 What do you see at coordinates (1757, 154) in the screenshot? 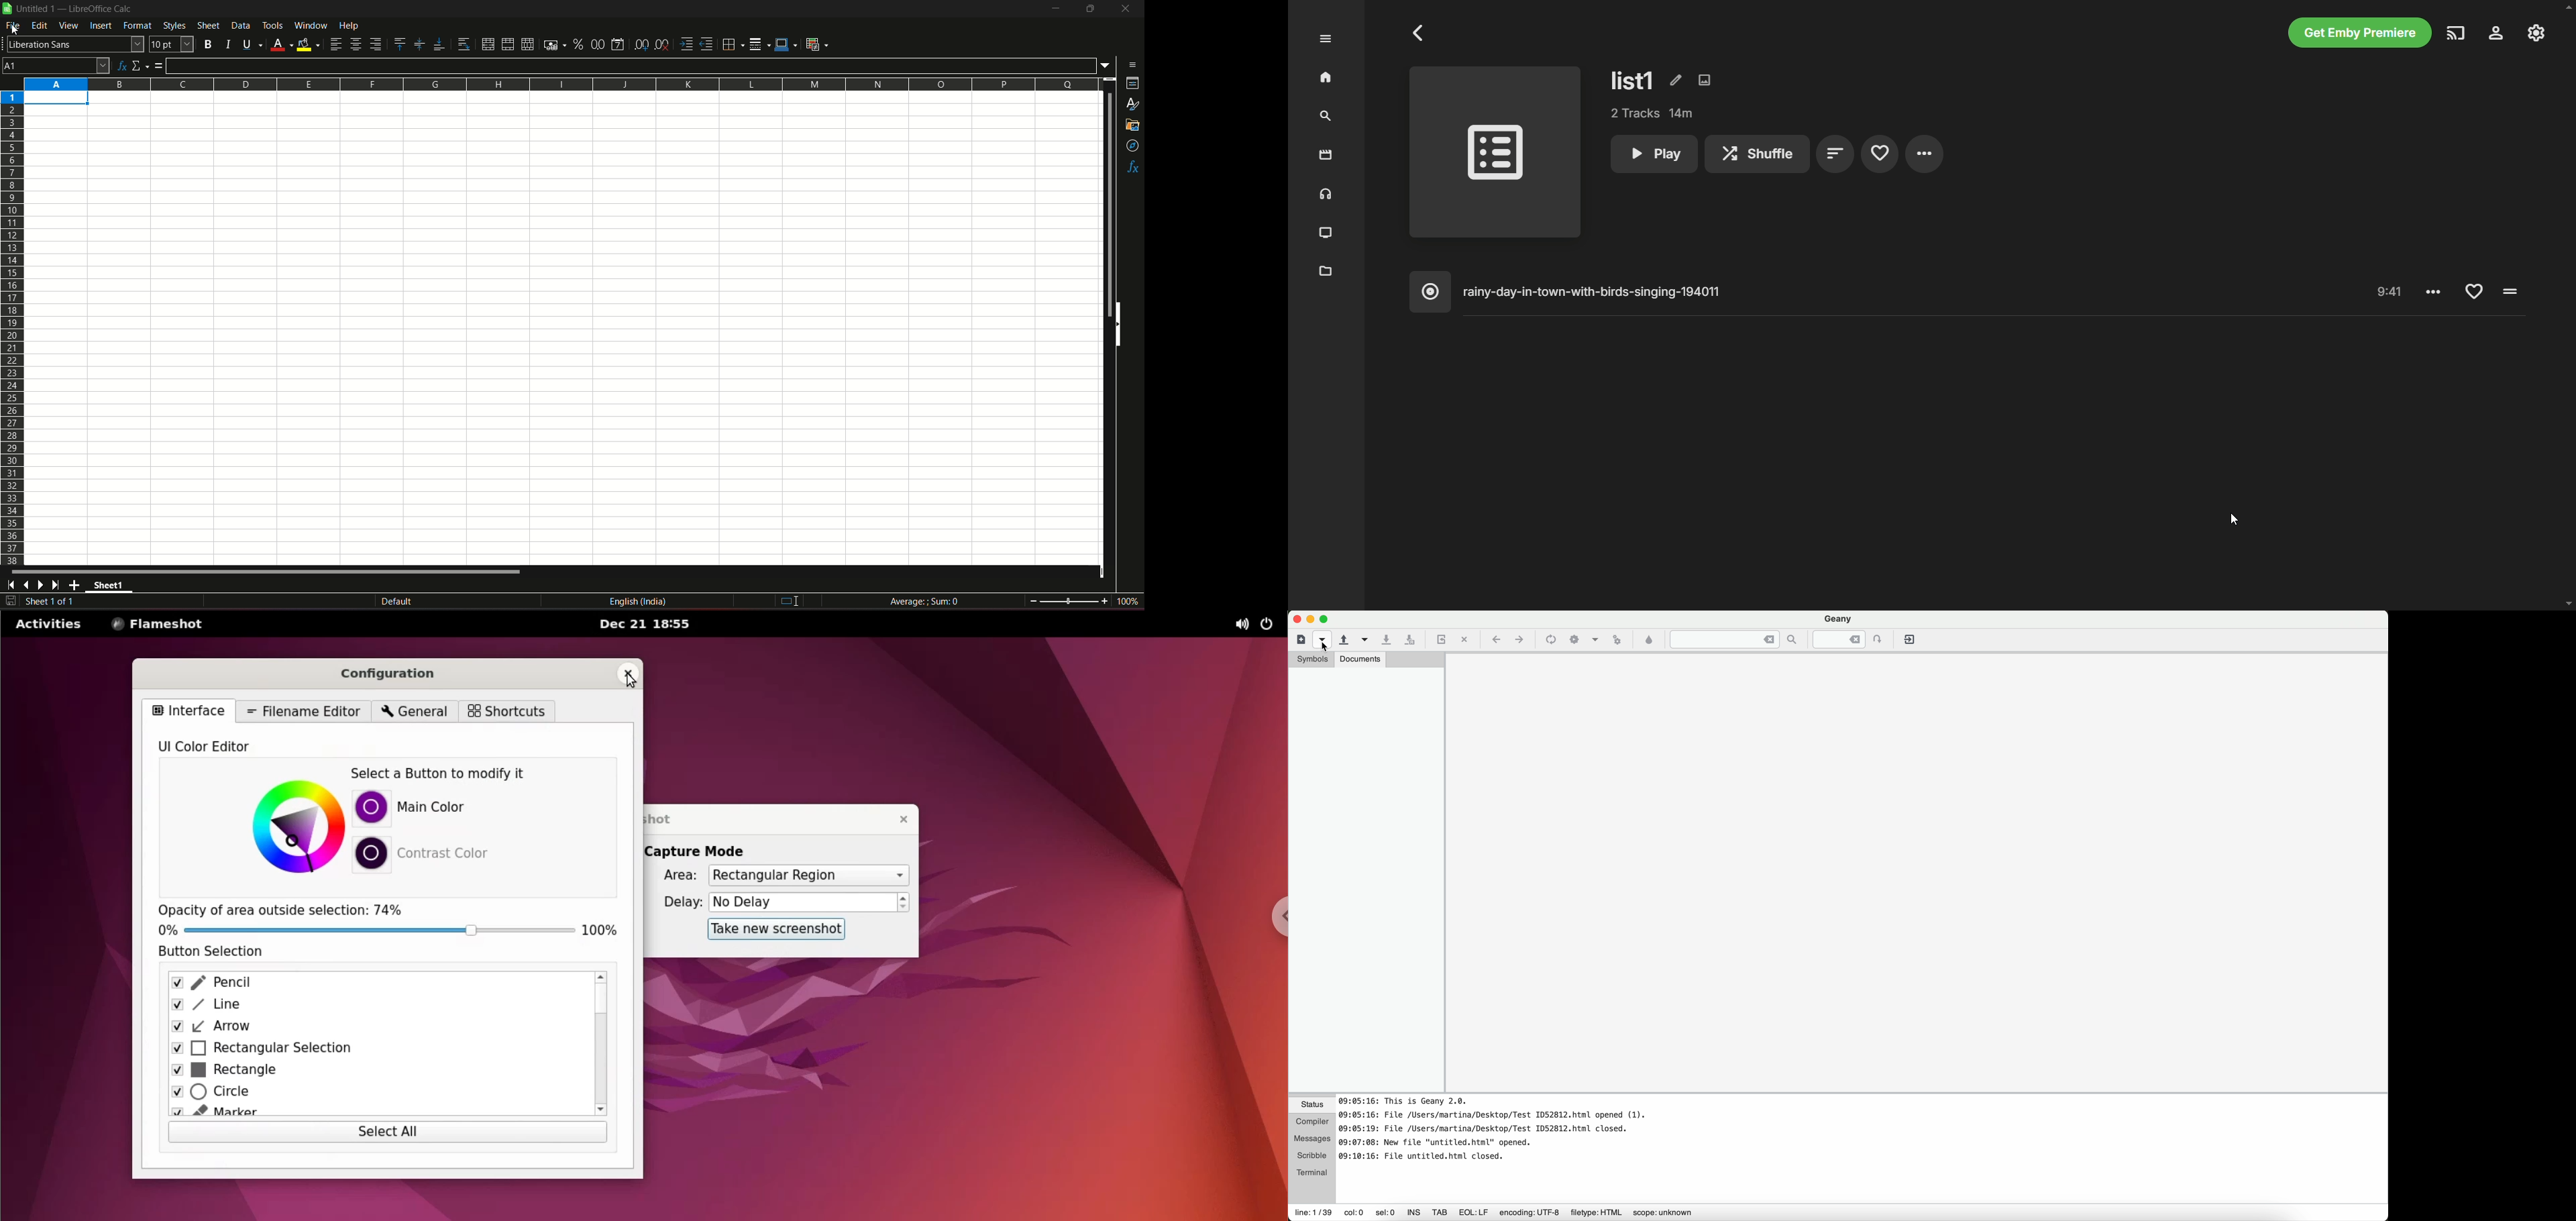
I see `shuffle` at bounding box center [1757, 154].